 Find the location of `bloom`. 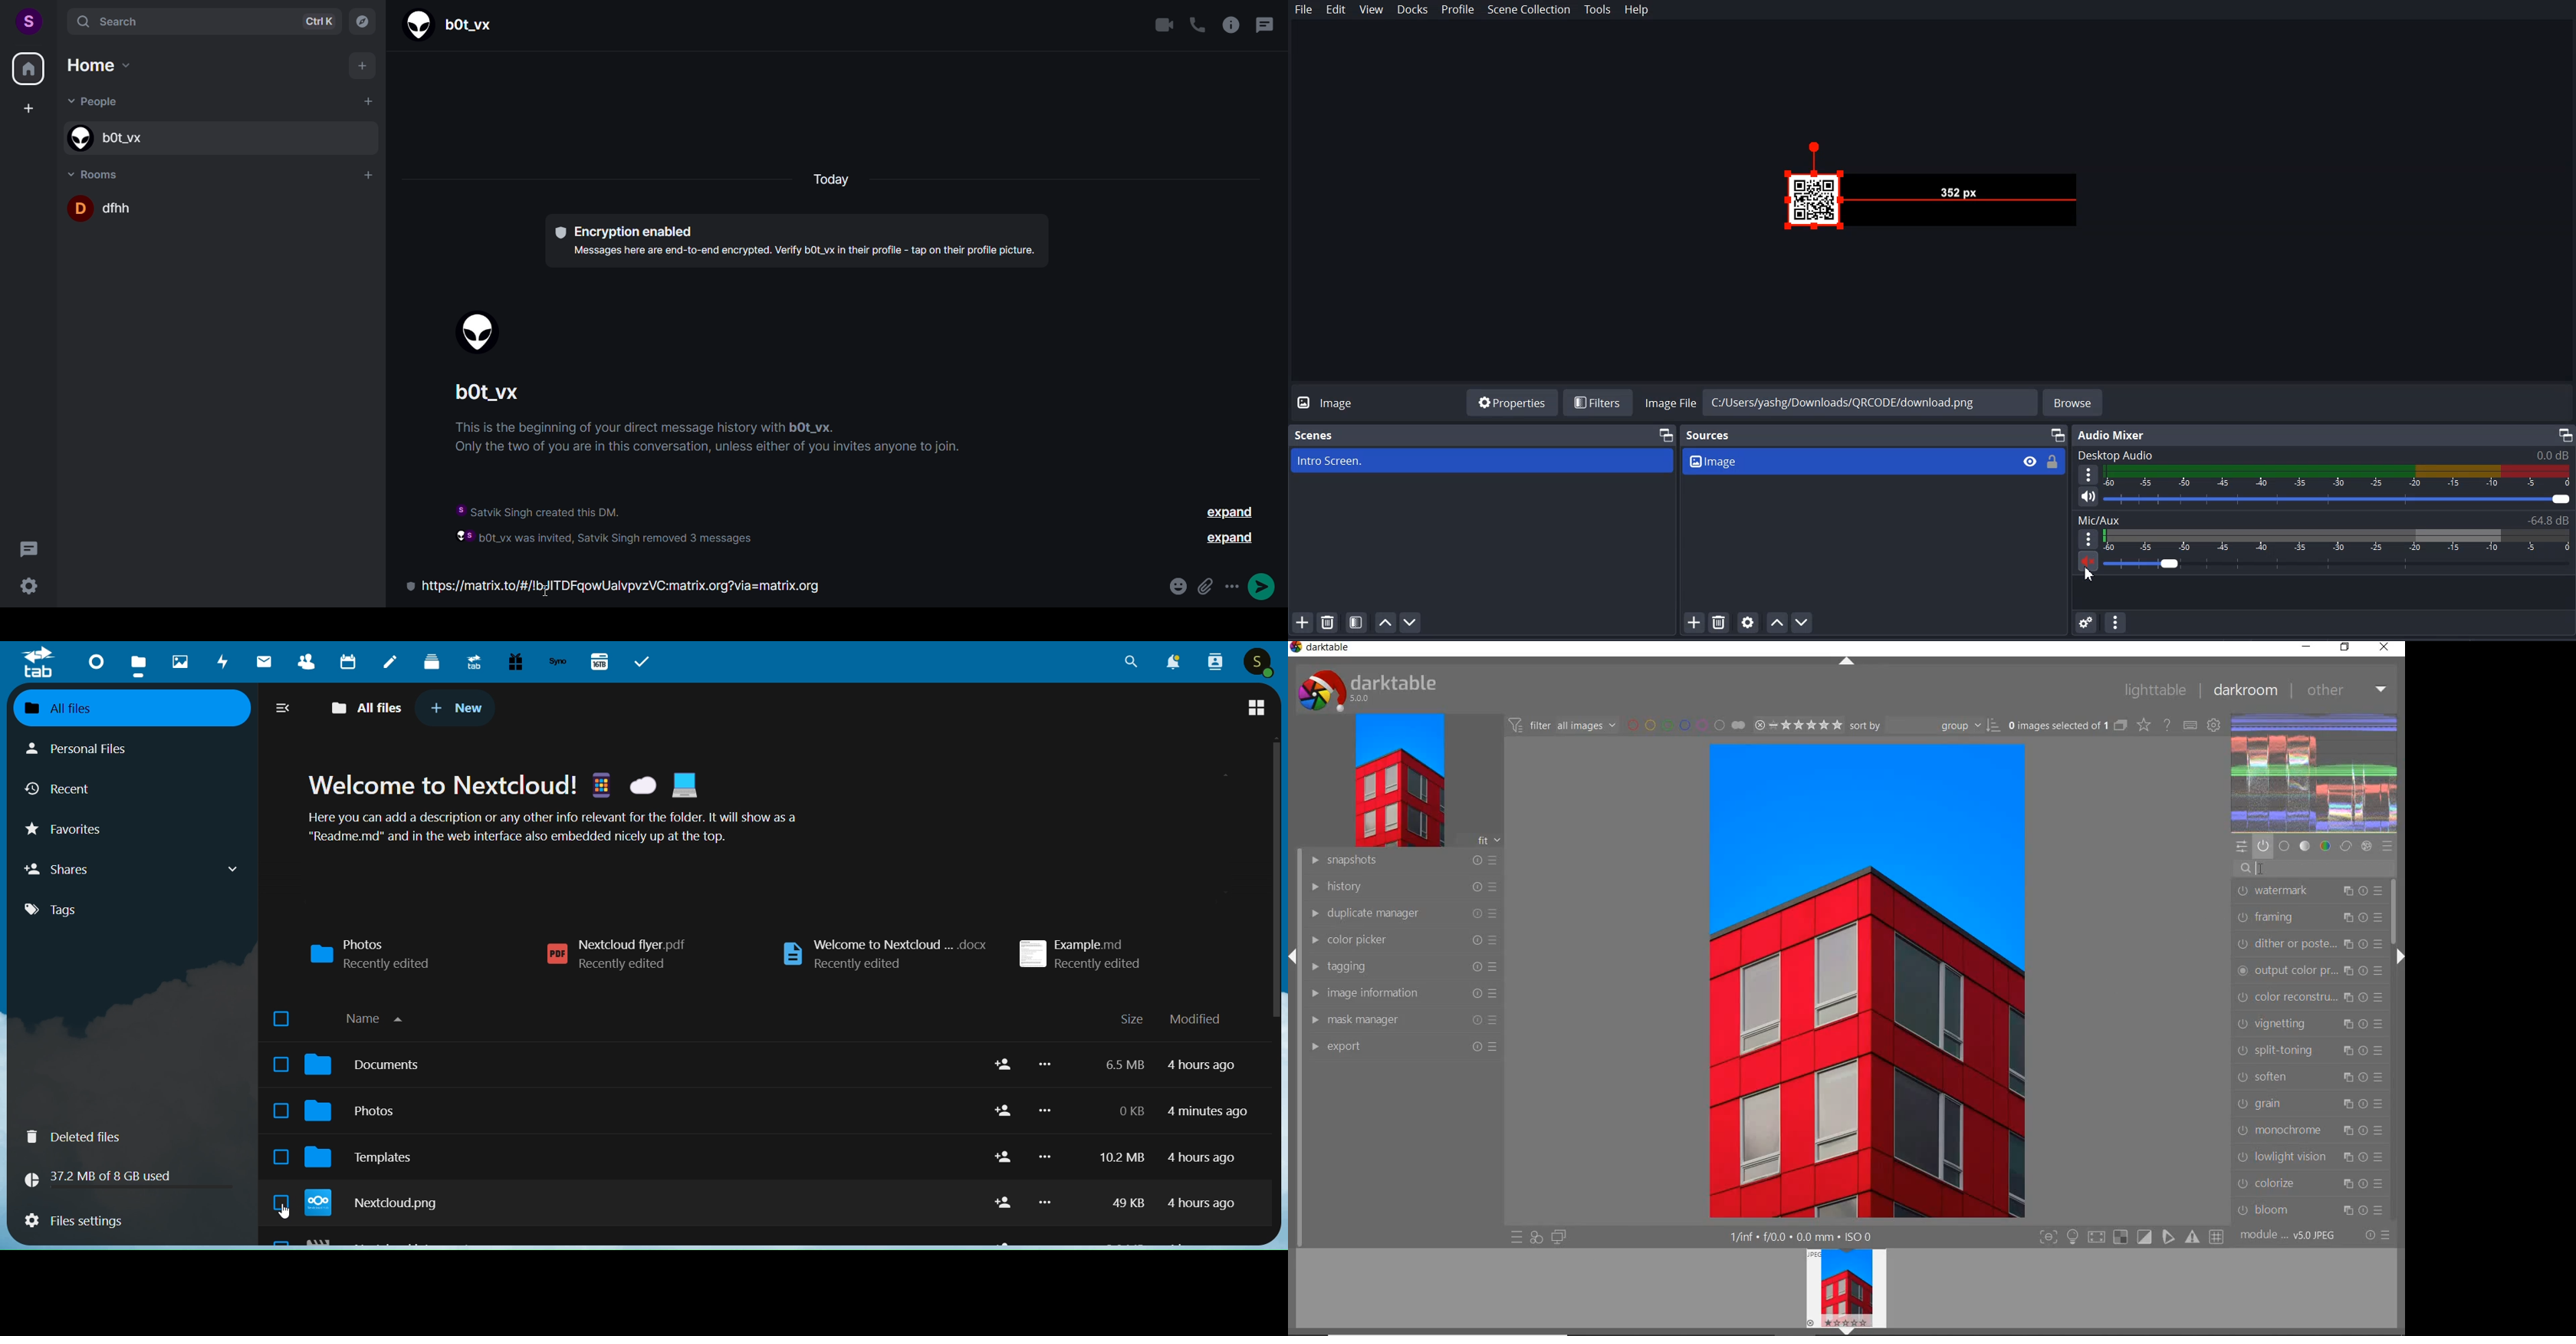

bloom is located at coordinates (2310, 1208).